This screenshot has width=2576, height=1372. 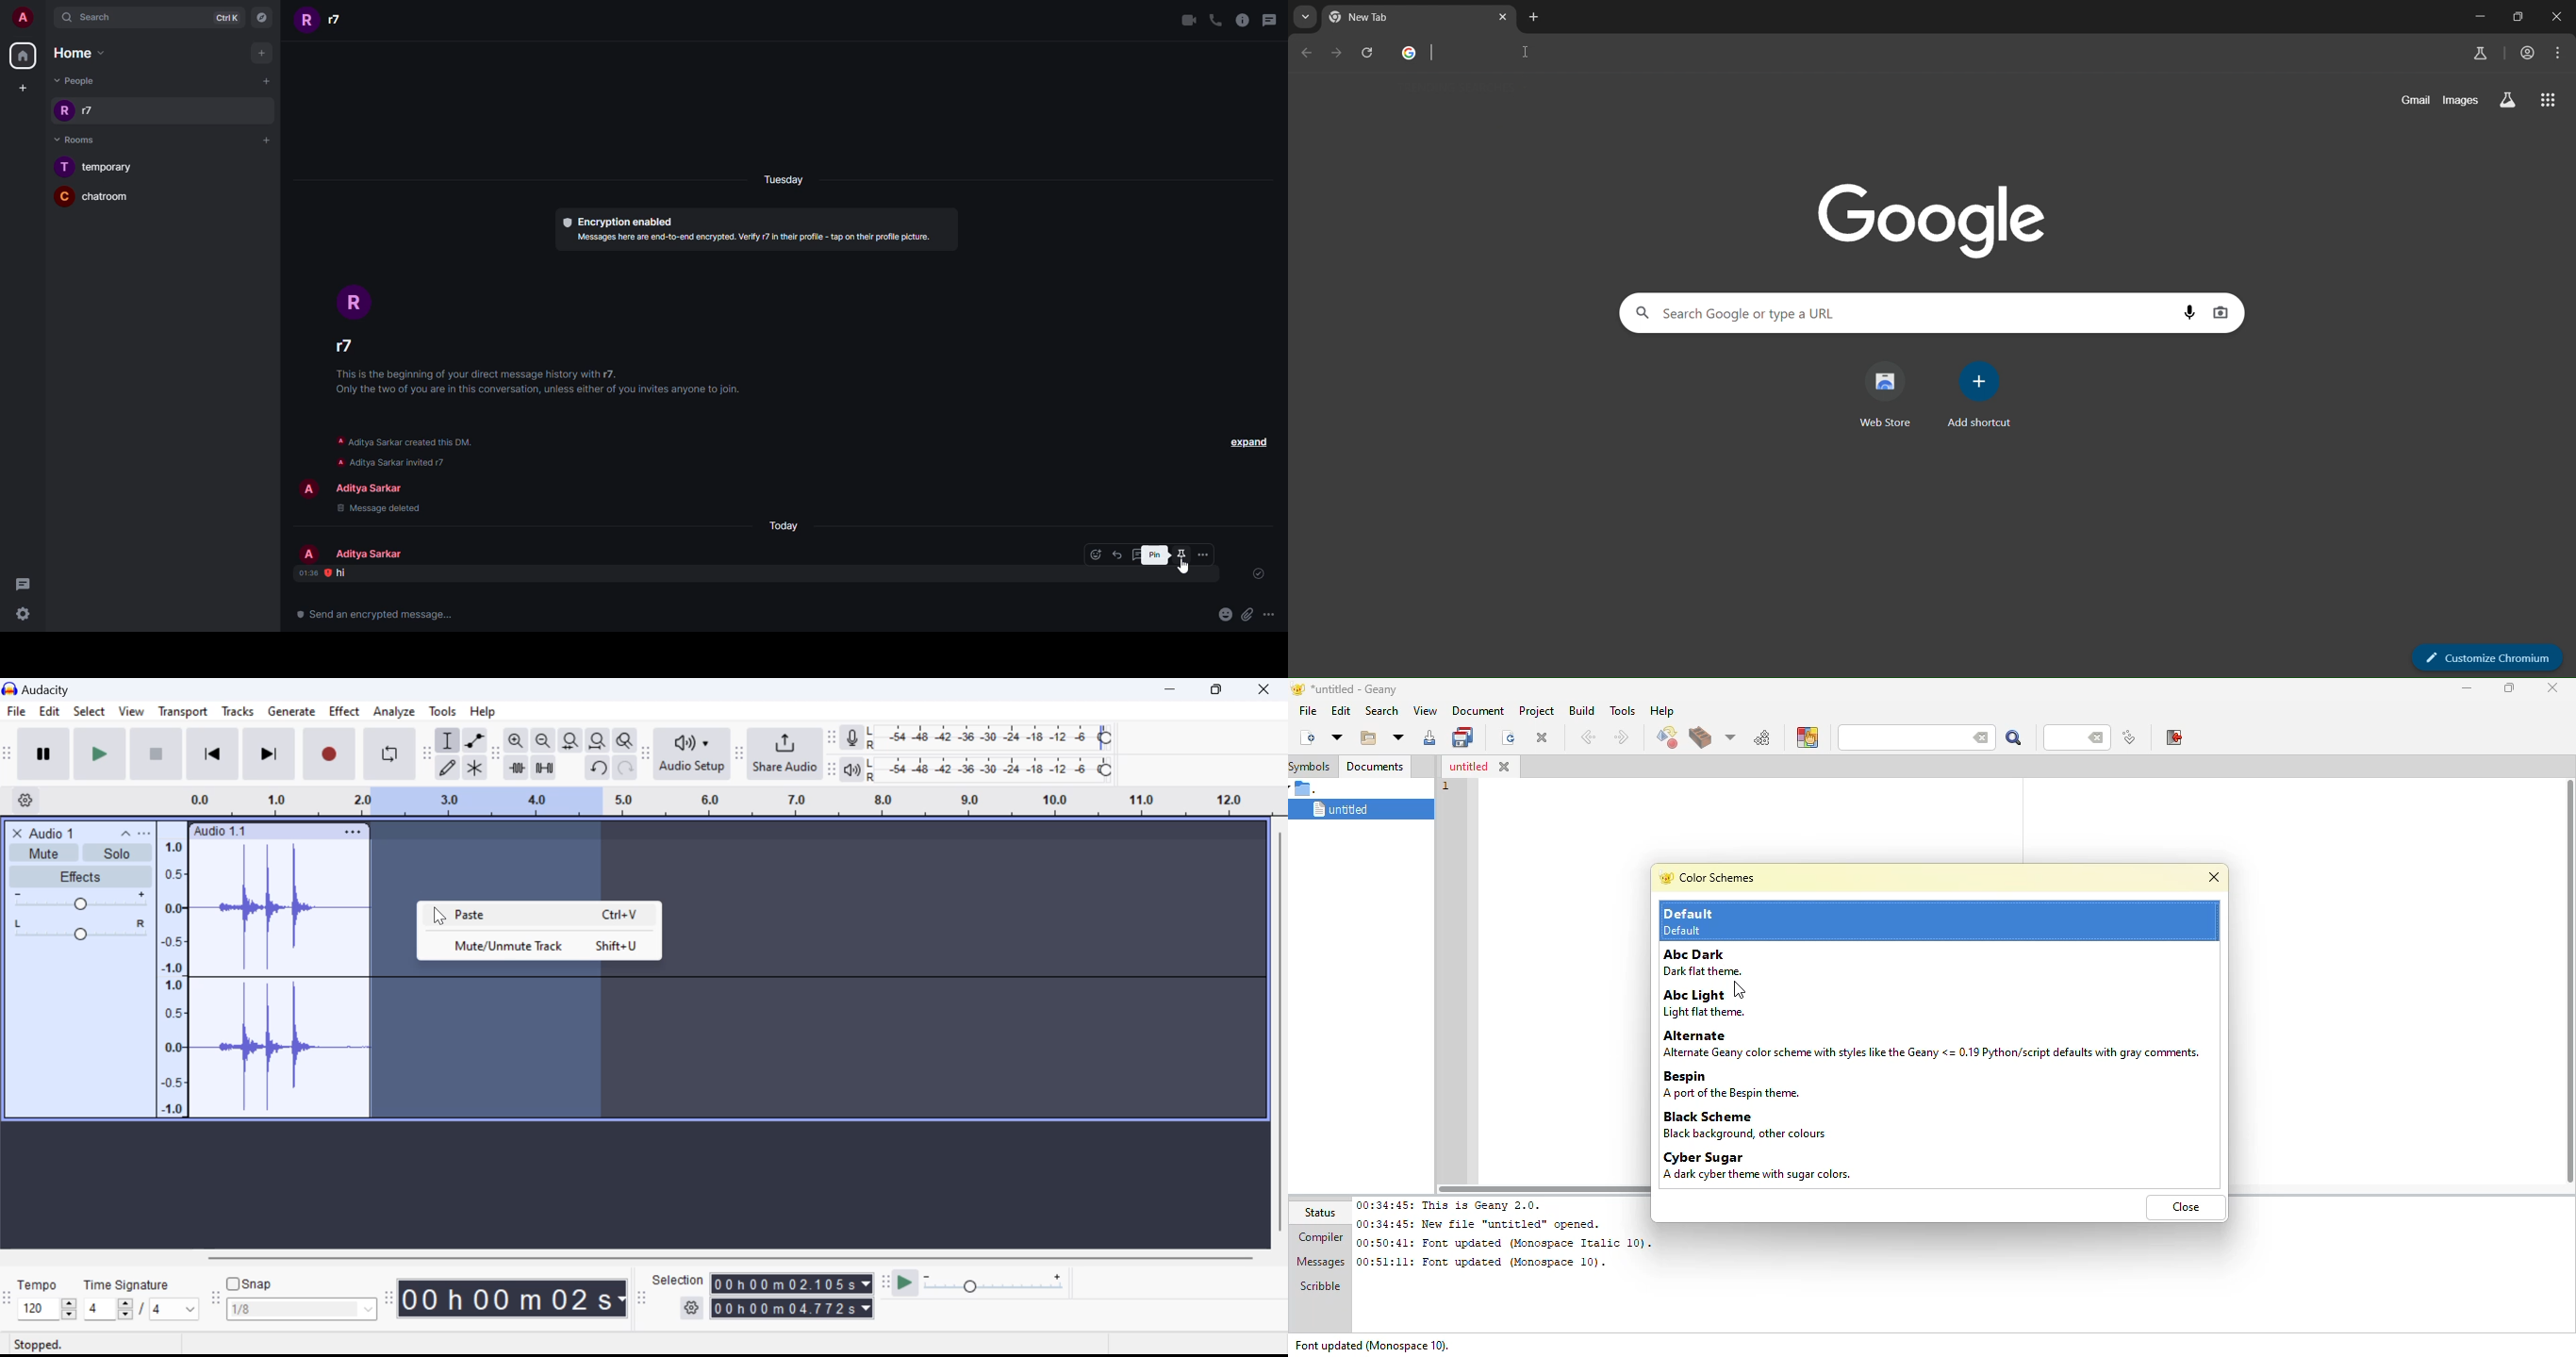 I want to click on increase or decrease time signature, so click(x=108, y=1309).